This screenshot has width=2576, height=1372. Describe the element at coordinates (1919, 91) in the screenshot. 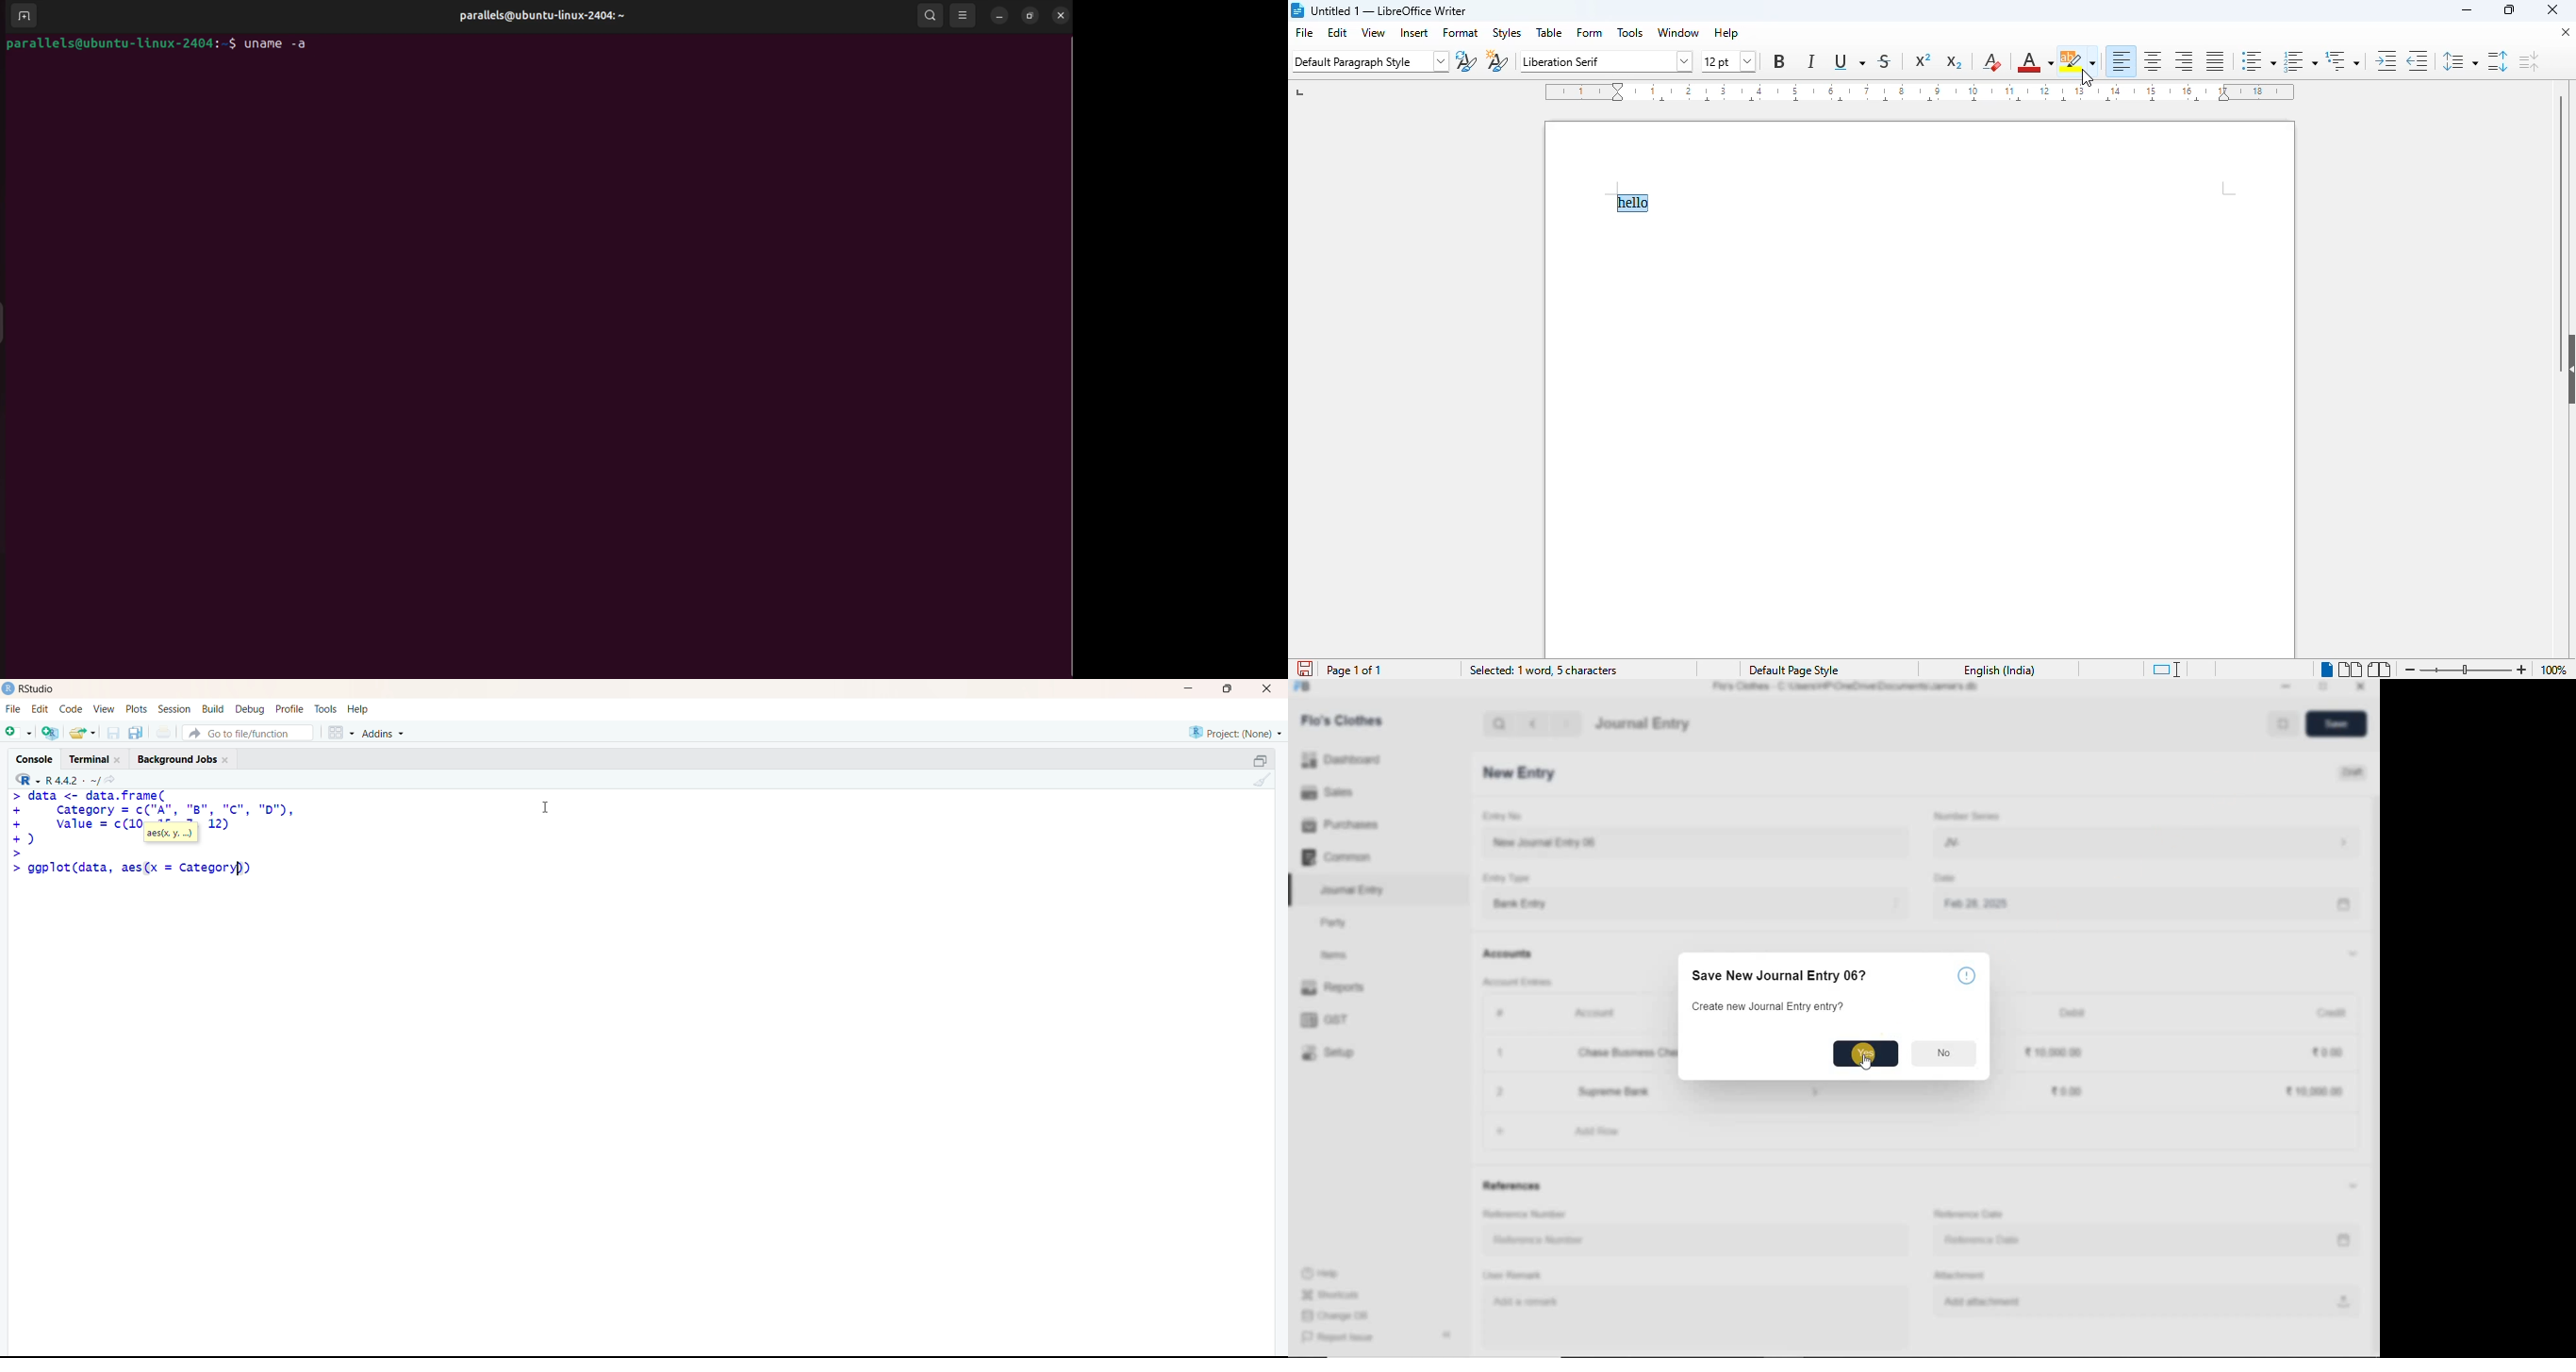

I see `ruler` at that location.